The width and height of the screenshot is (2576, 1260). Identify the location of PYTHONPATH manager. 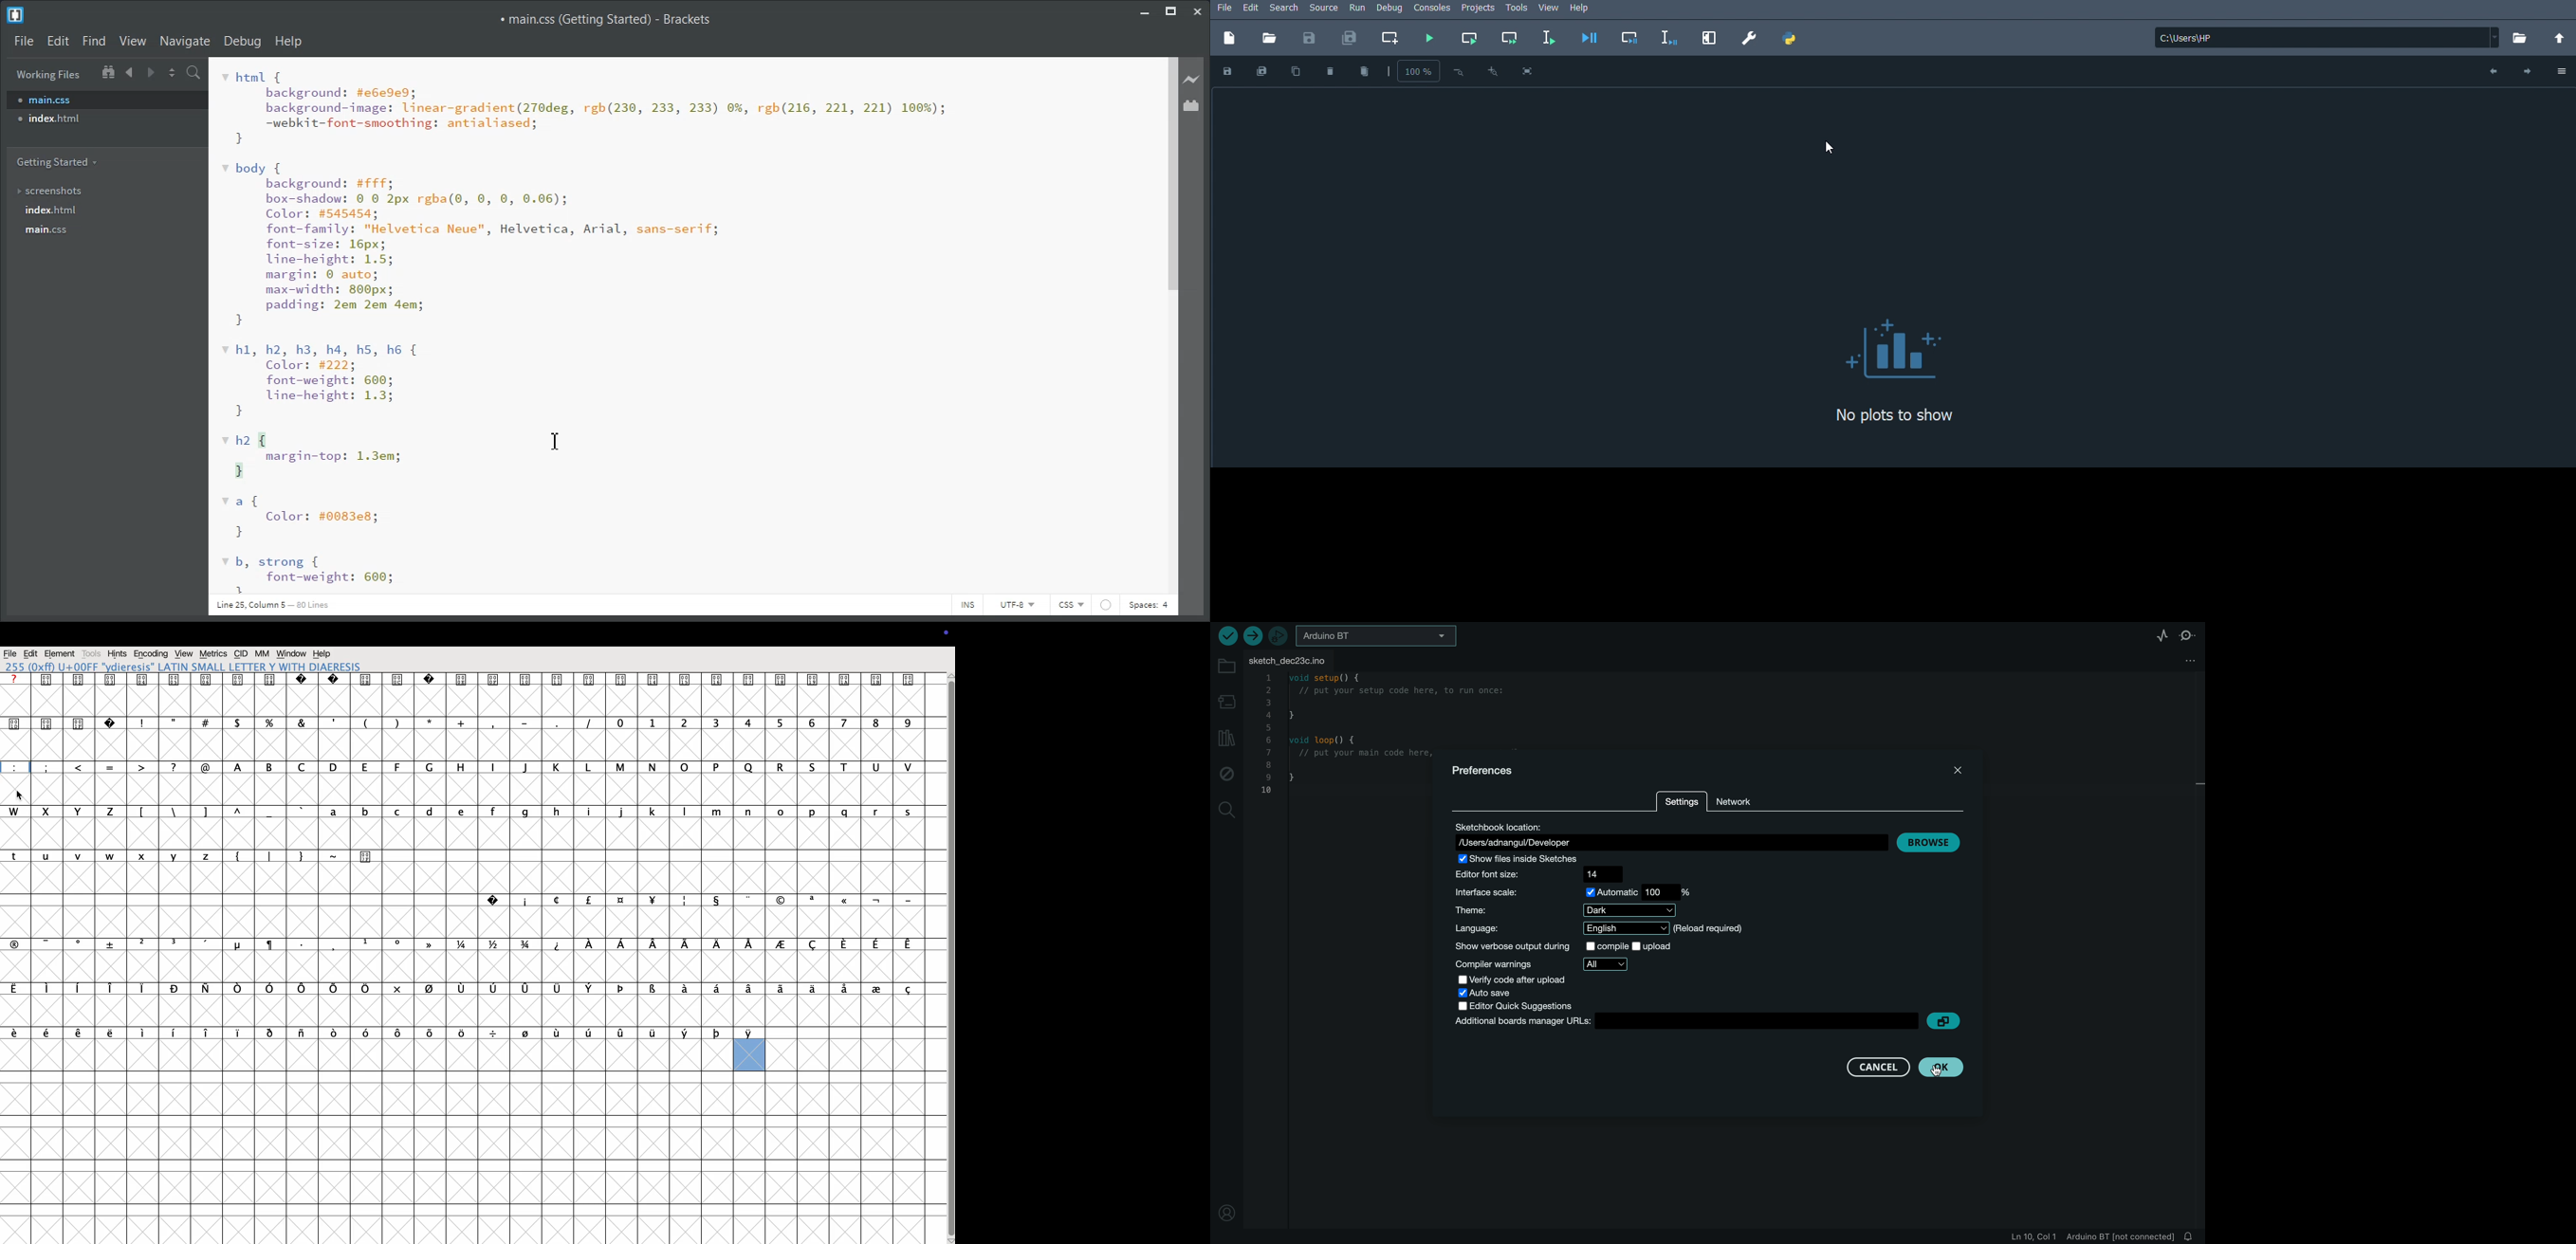
(1790, 38).